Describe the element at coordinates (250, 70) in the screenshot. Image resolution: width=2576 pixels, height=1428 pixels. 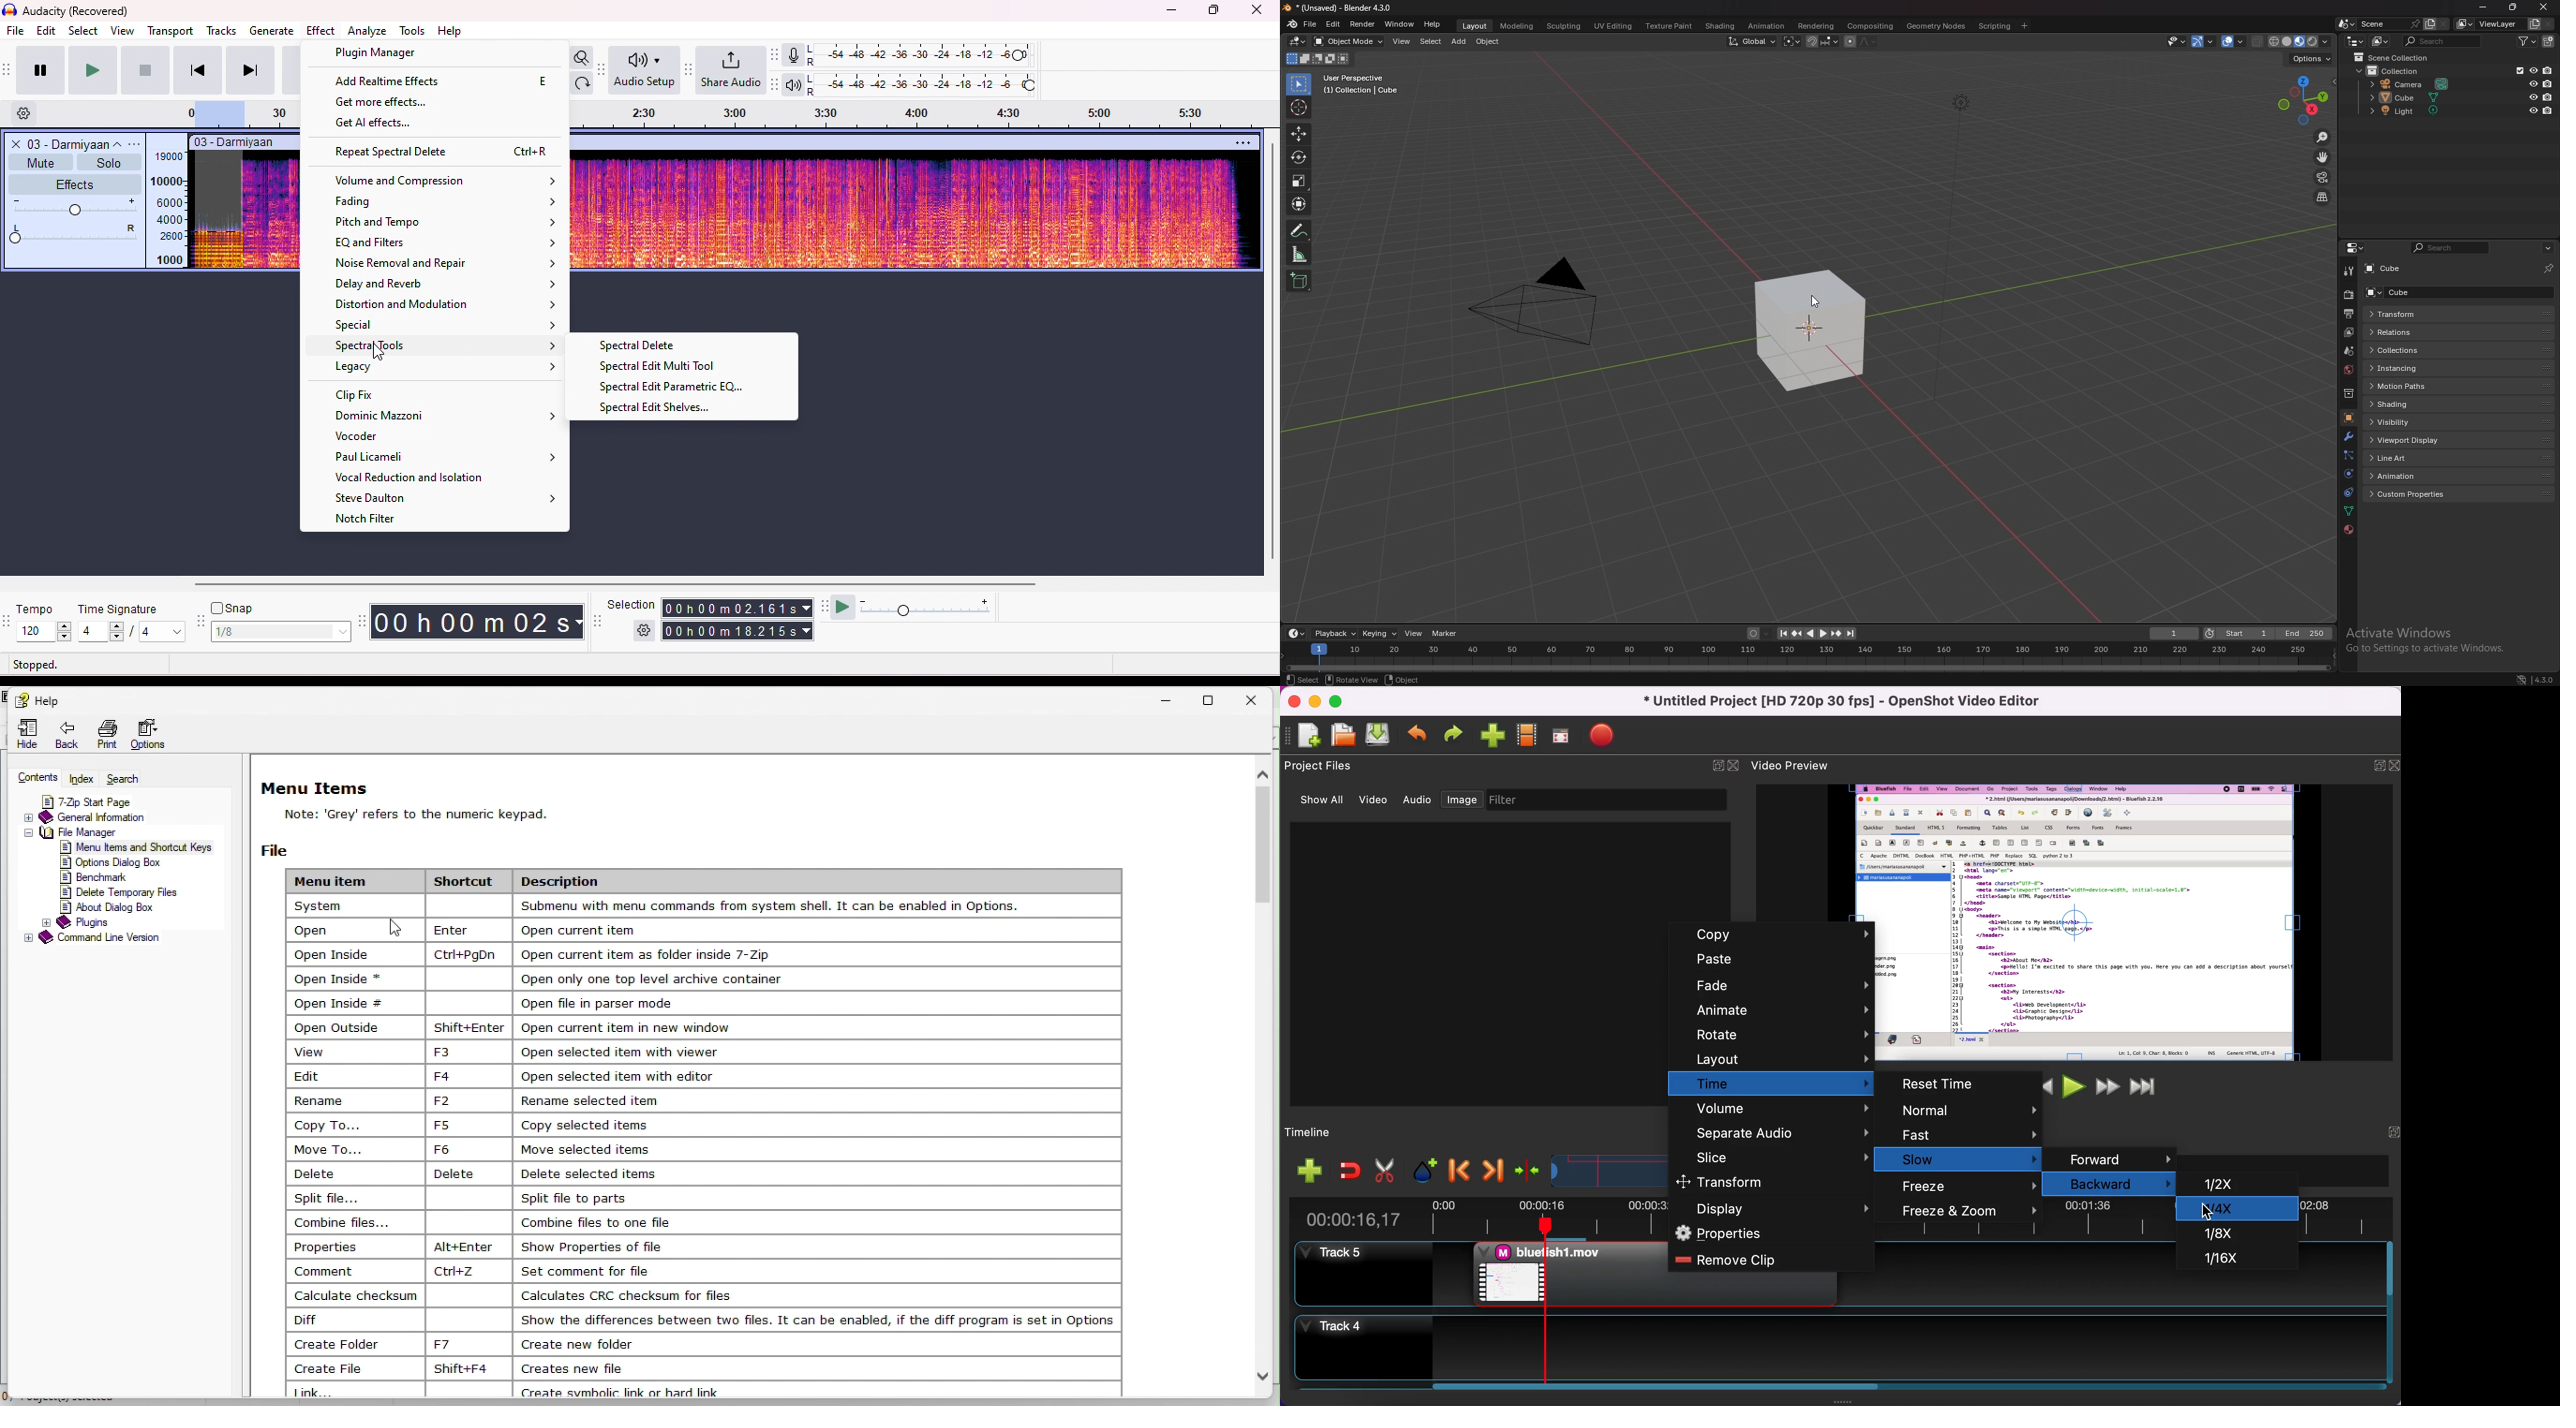
I see `next` at that location.